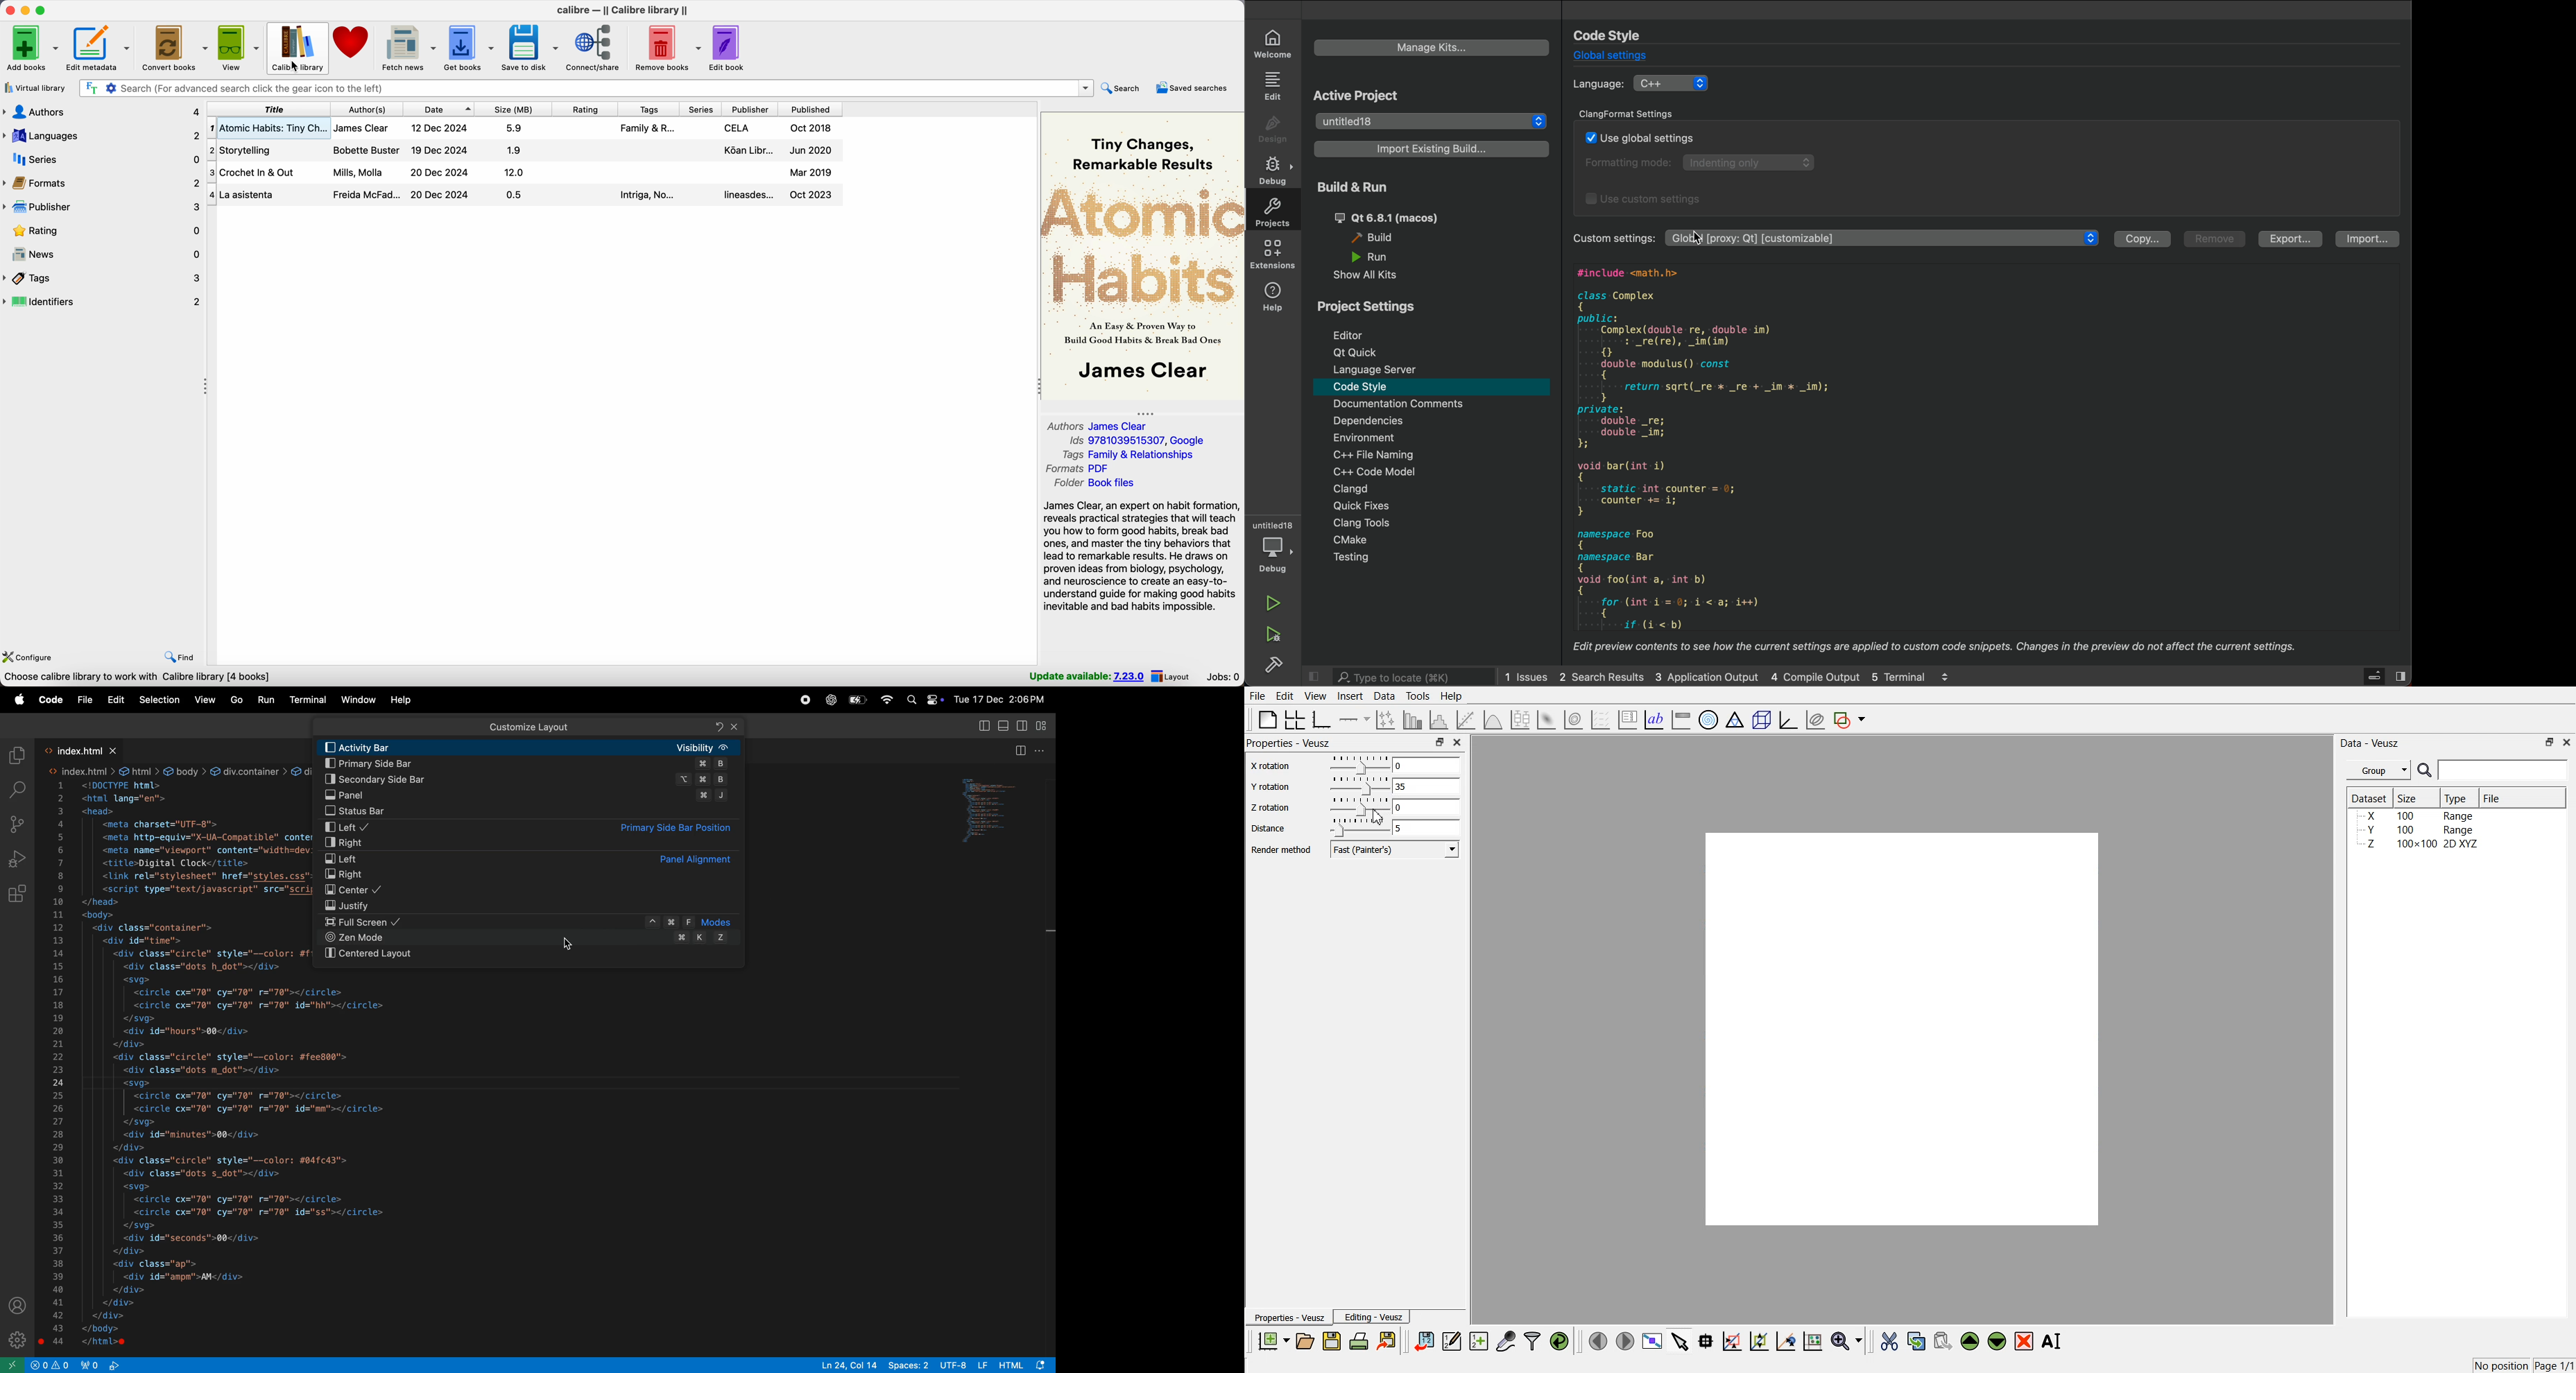 This screenshot has height=1400, width=2576. Describe the element at coordinates (408, 48) in the screenshot. I see `fetch news` at that location.